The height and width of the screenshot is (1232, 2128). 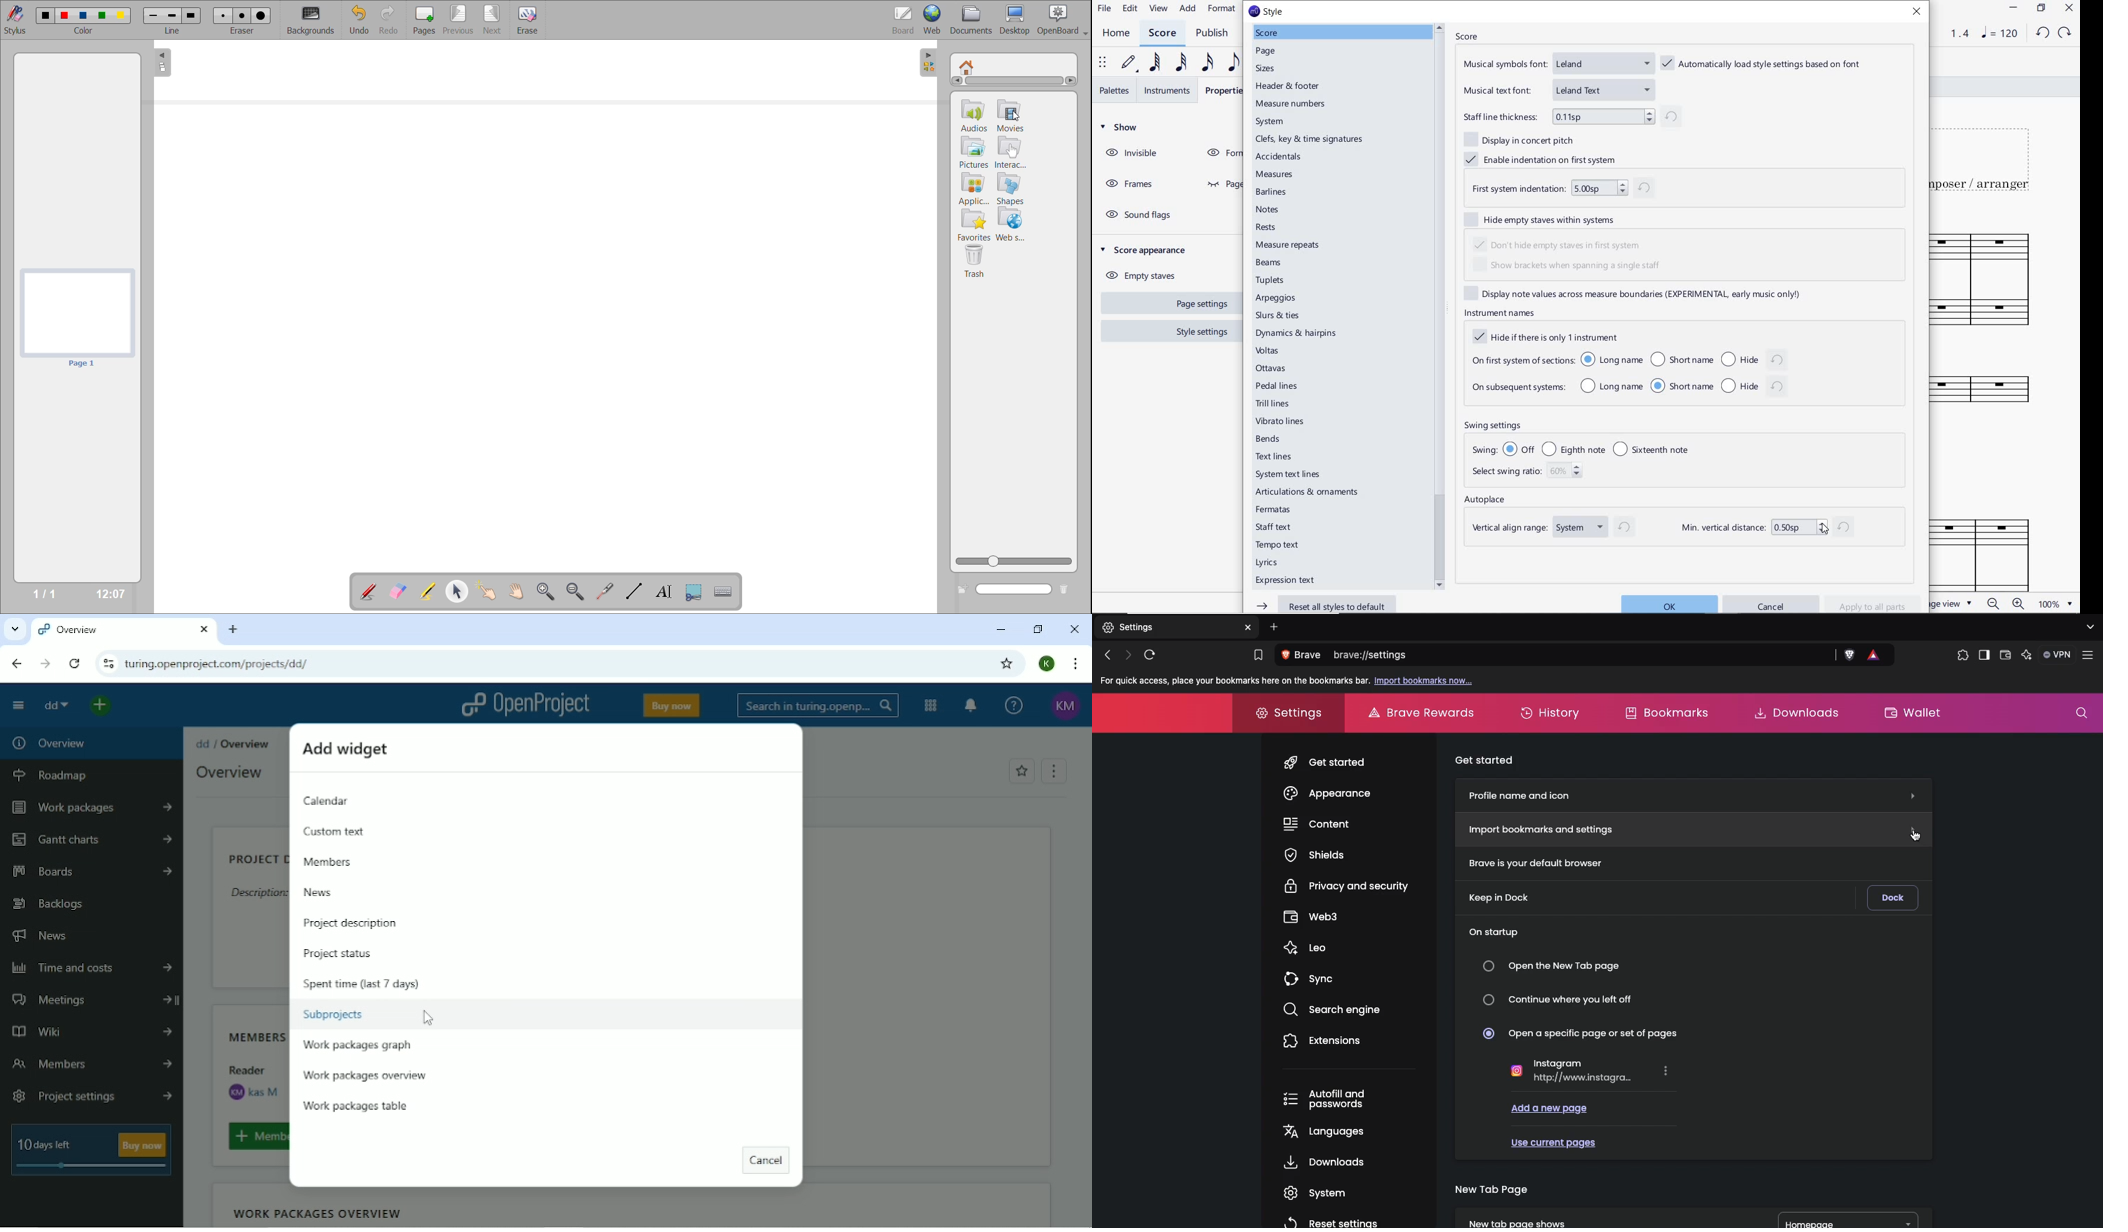 What do you see at coordinates (1752, 358) in the screenshot?
I see `hide` at bounding box center [1752, 358].